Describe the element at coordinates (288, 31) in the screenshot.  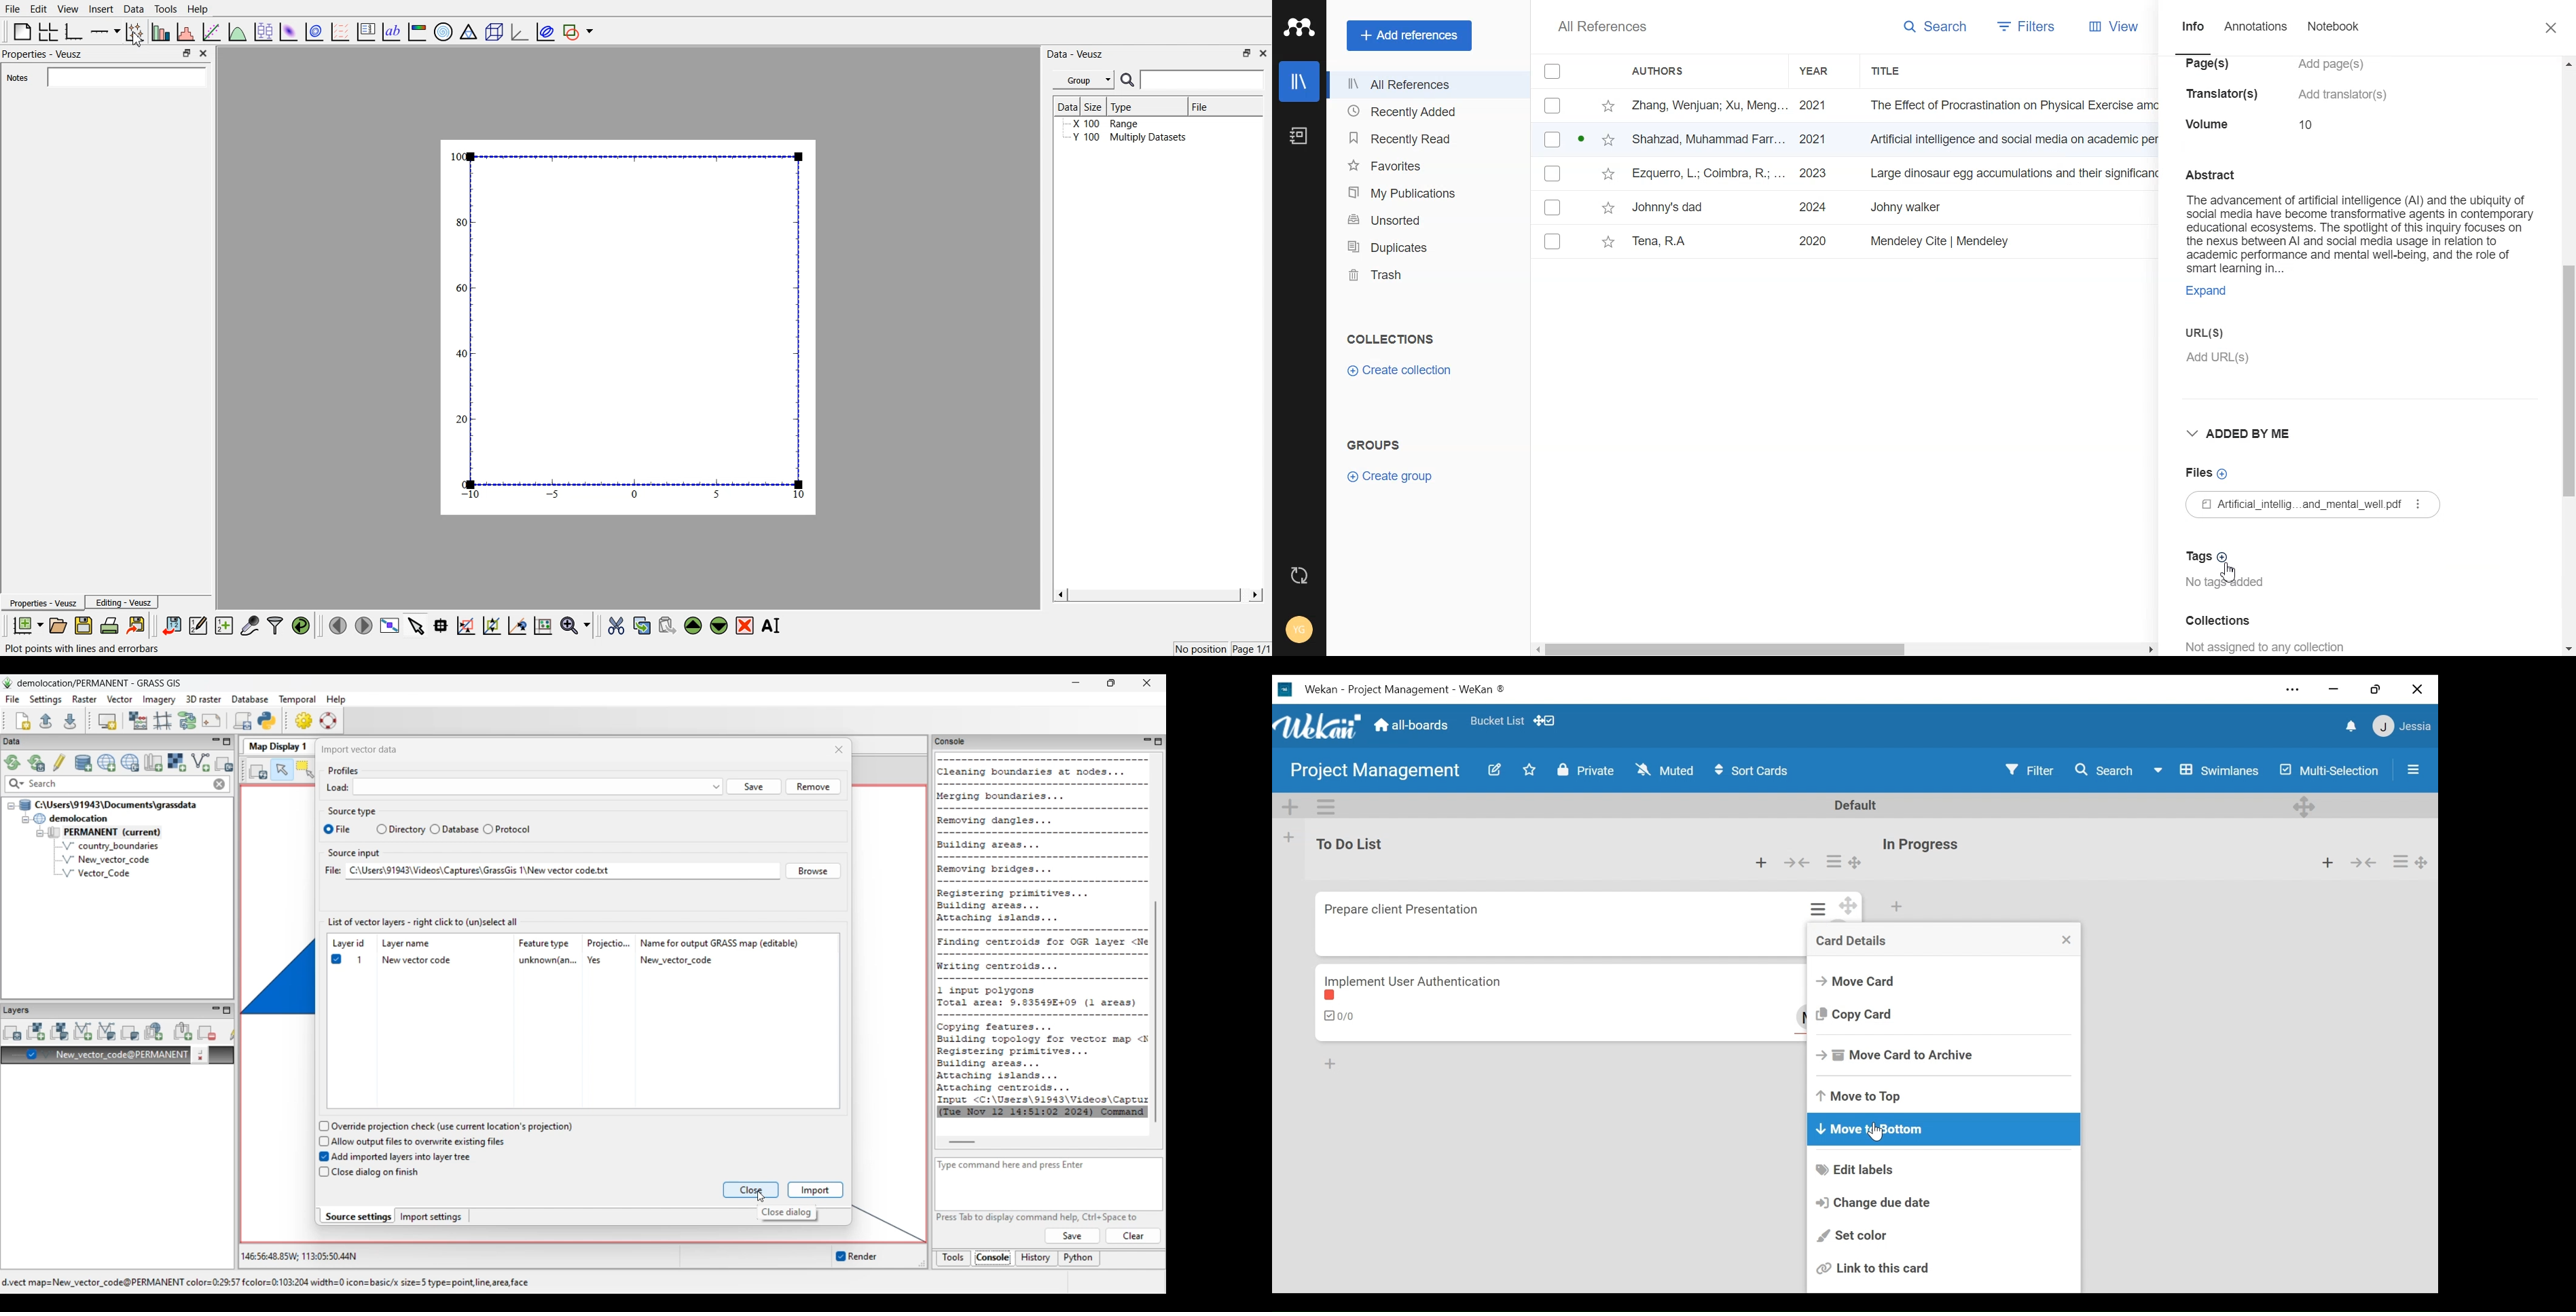
I see `plot a 2d datasets as image` at that location.